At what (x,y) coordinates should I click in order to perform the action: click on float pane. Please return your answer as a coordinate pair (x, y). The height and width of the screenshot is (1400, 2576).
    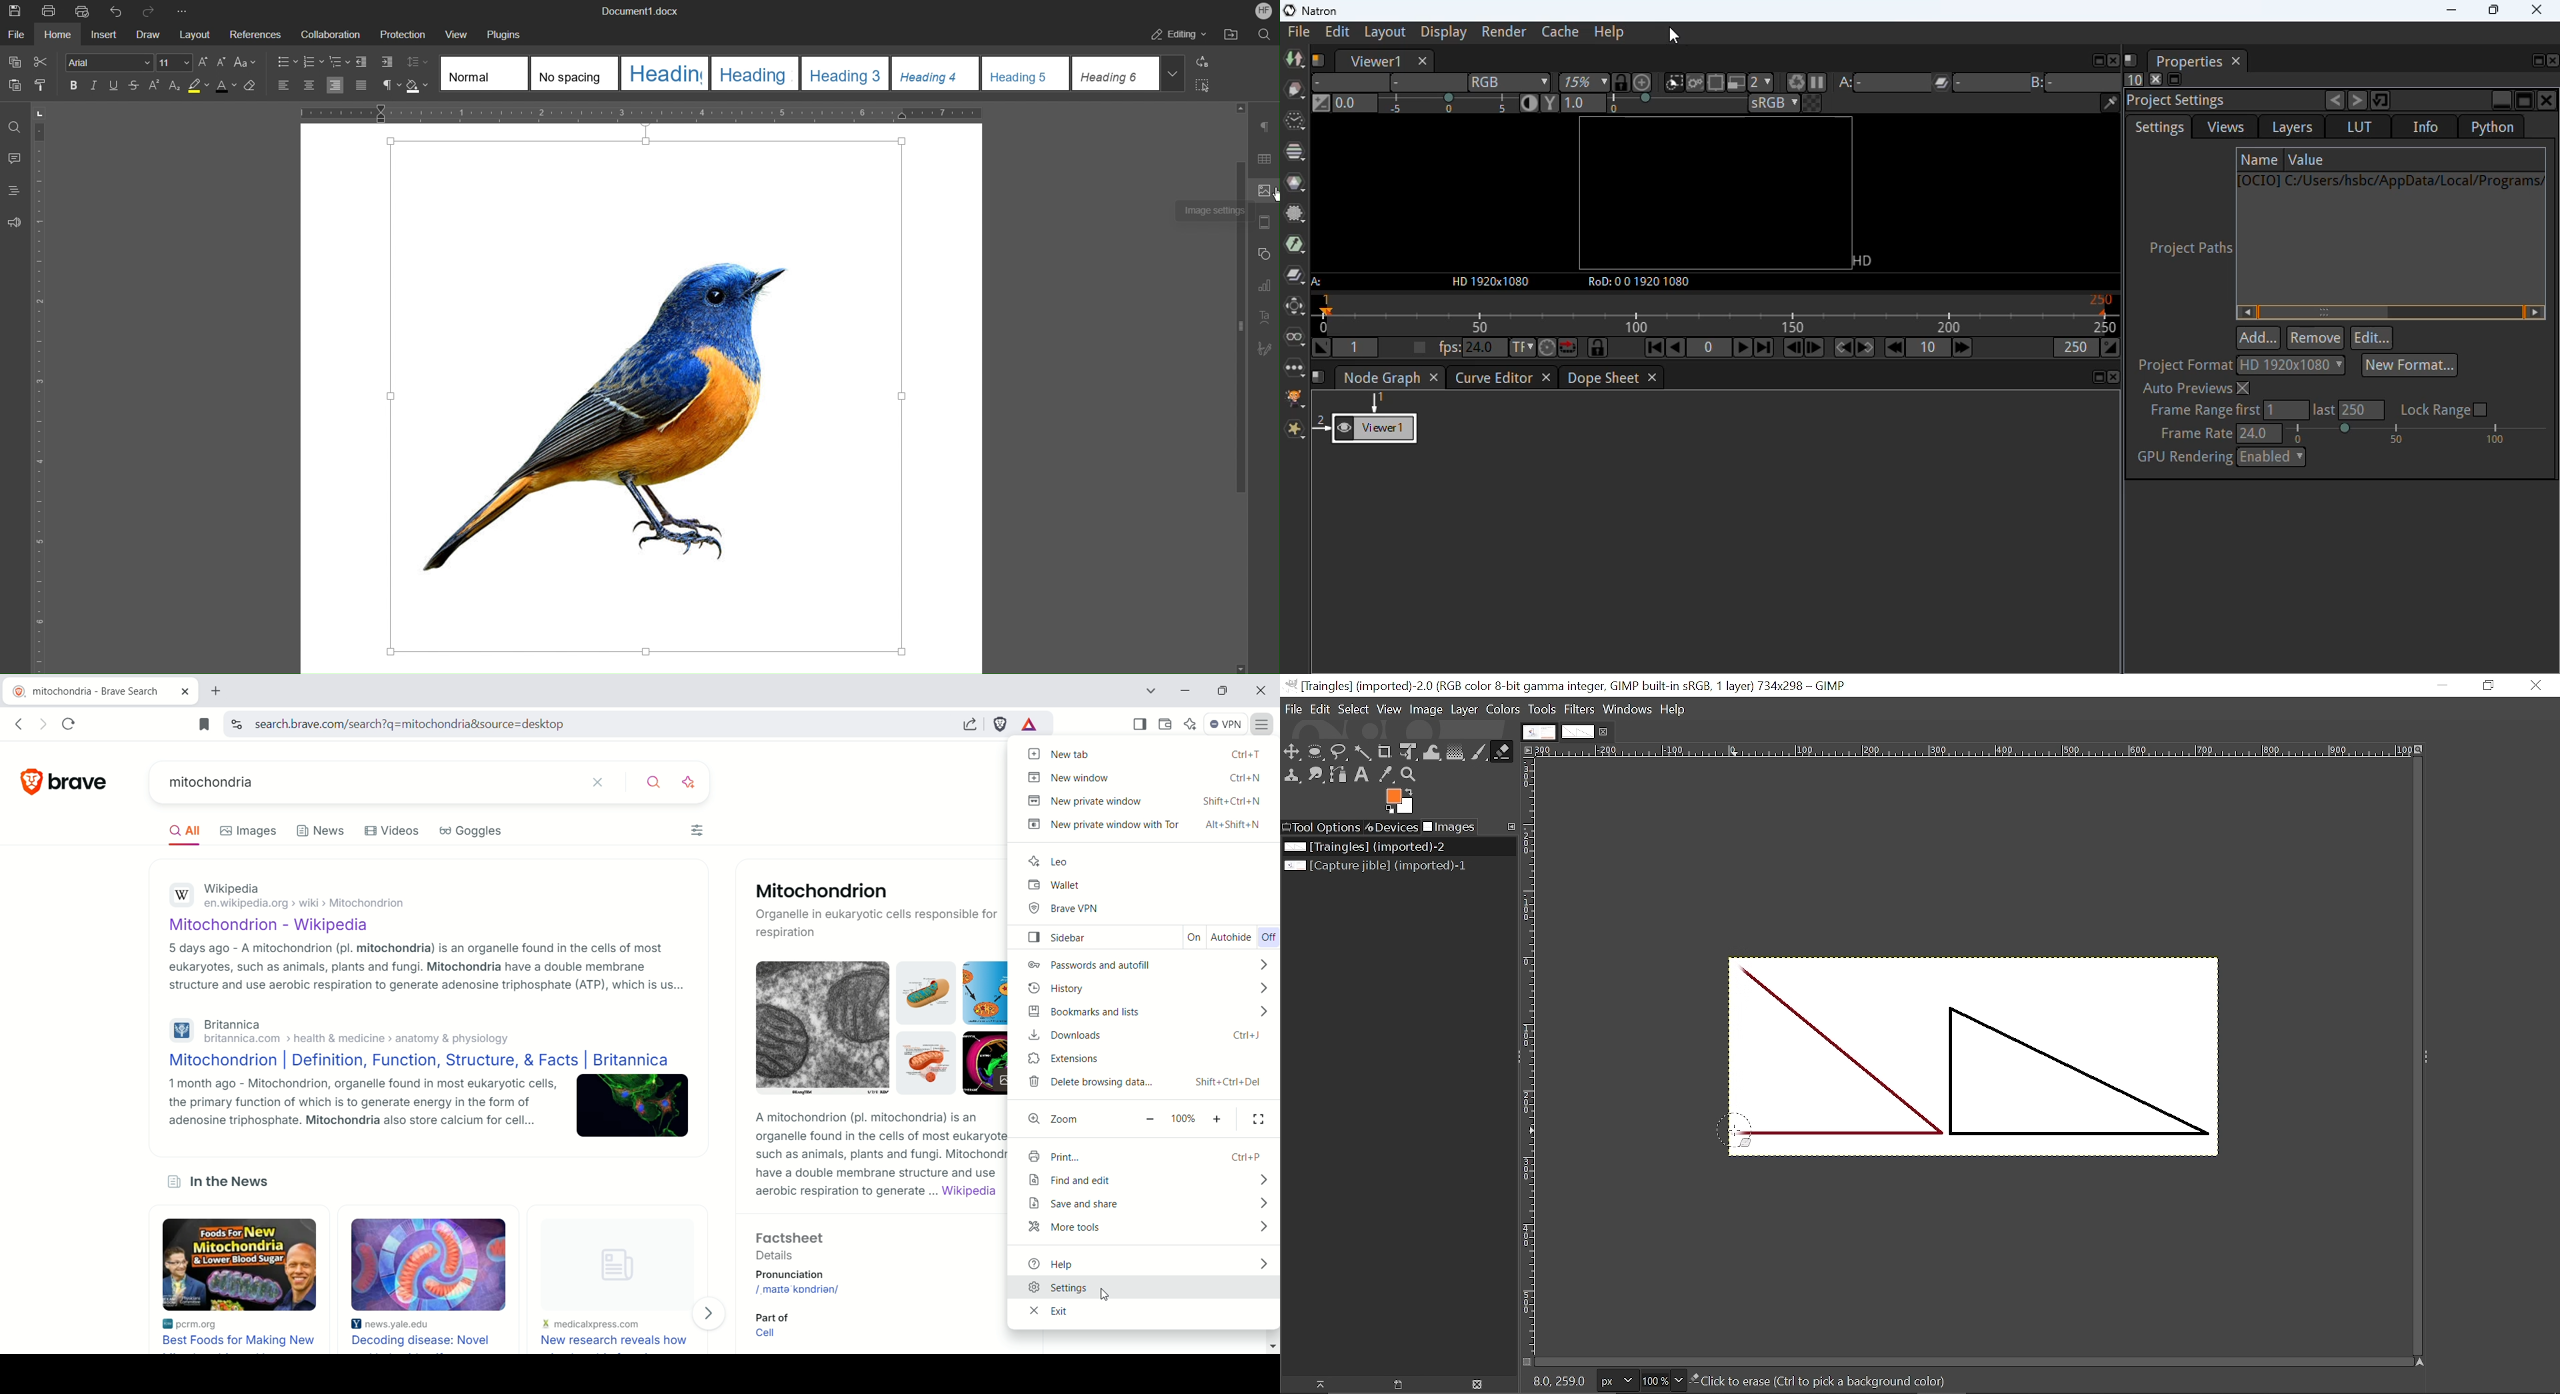
    Looking at the image, I should click on (2097, 60).